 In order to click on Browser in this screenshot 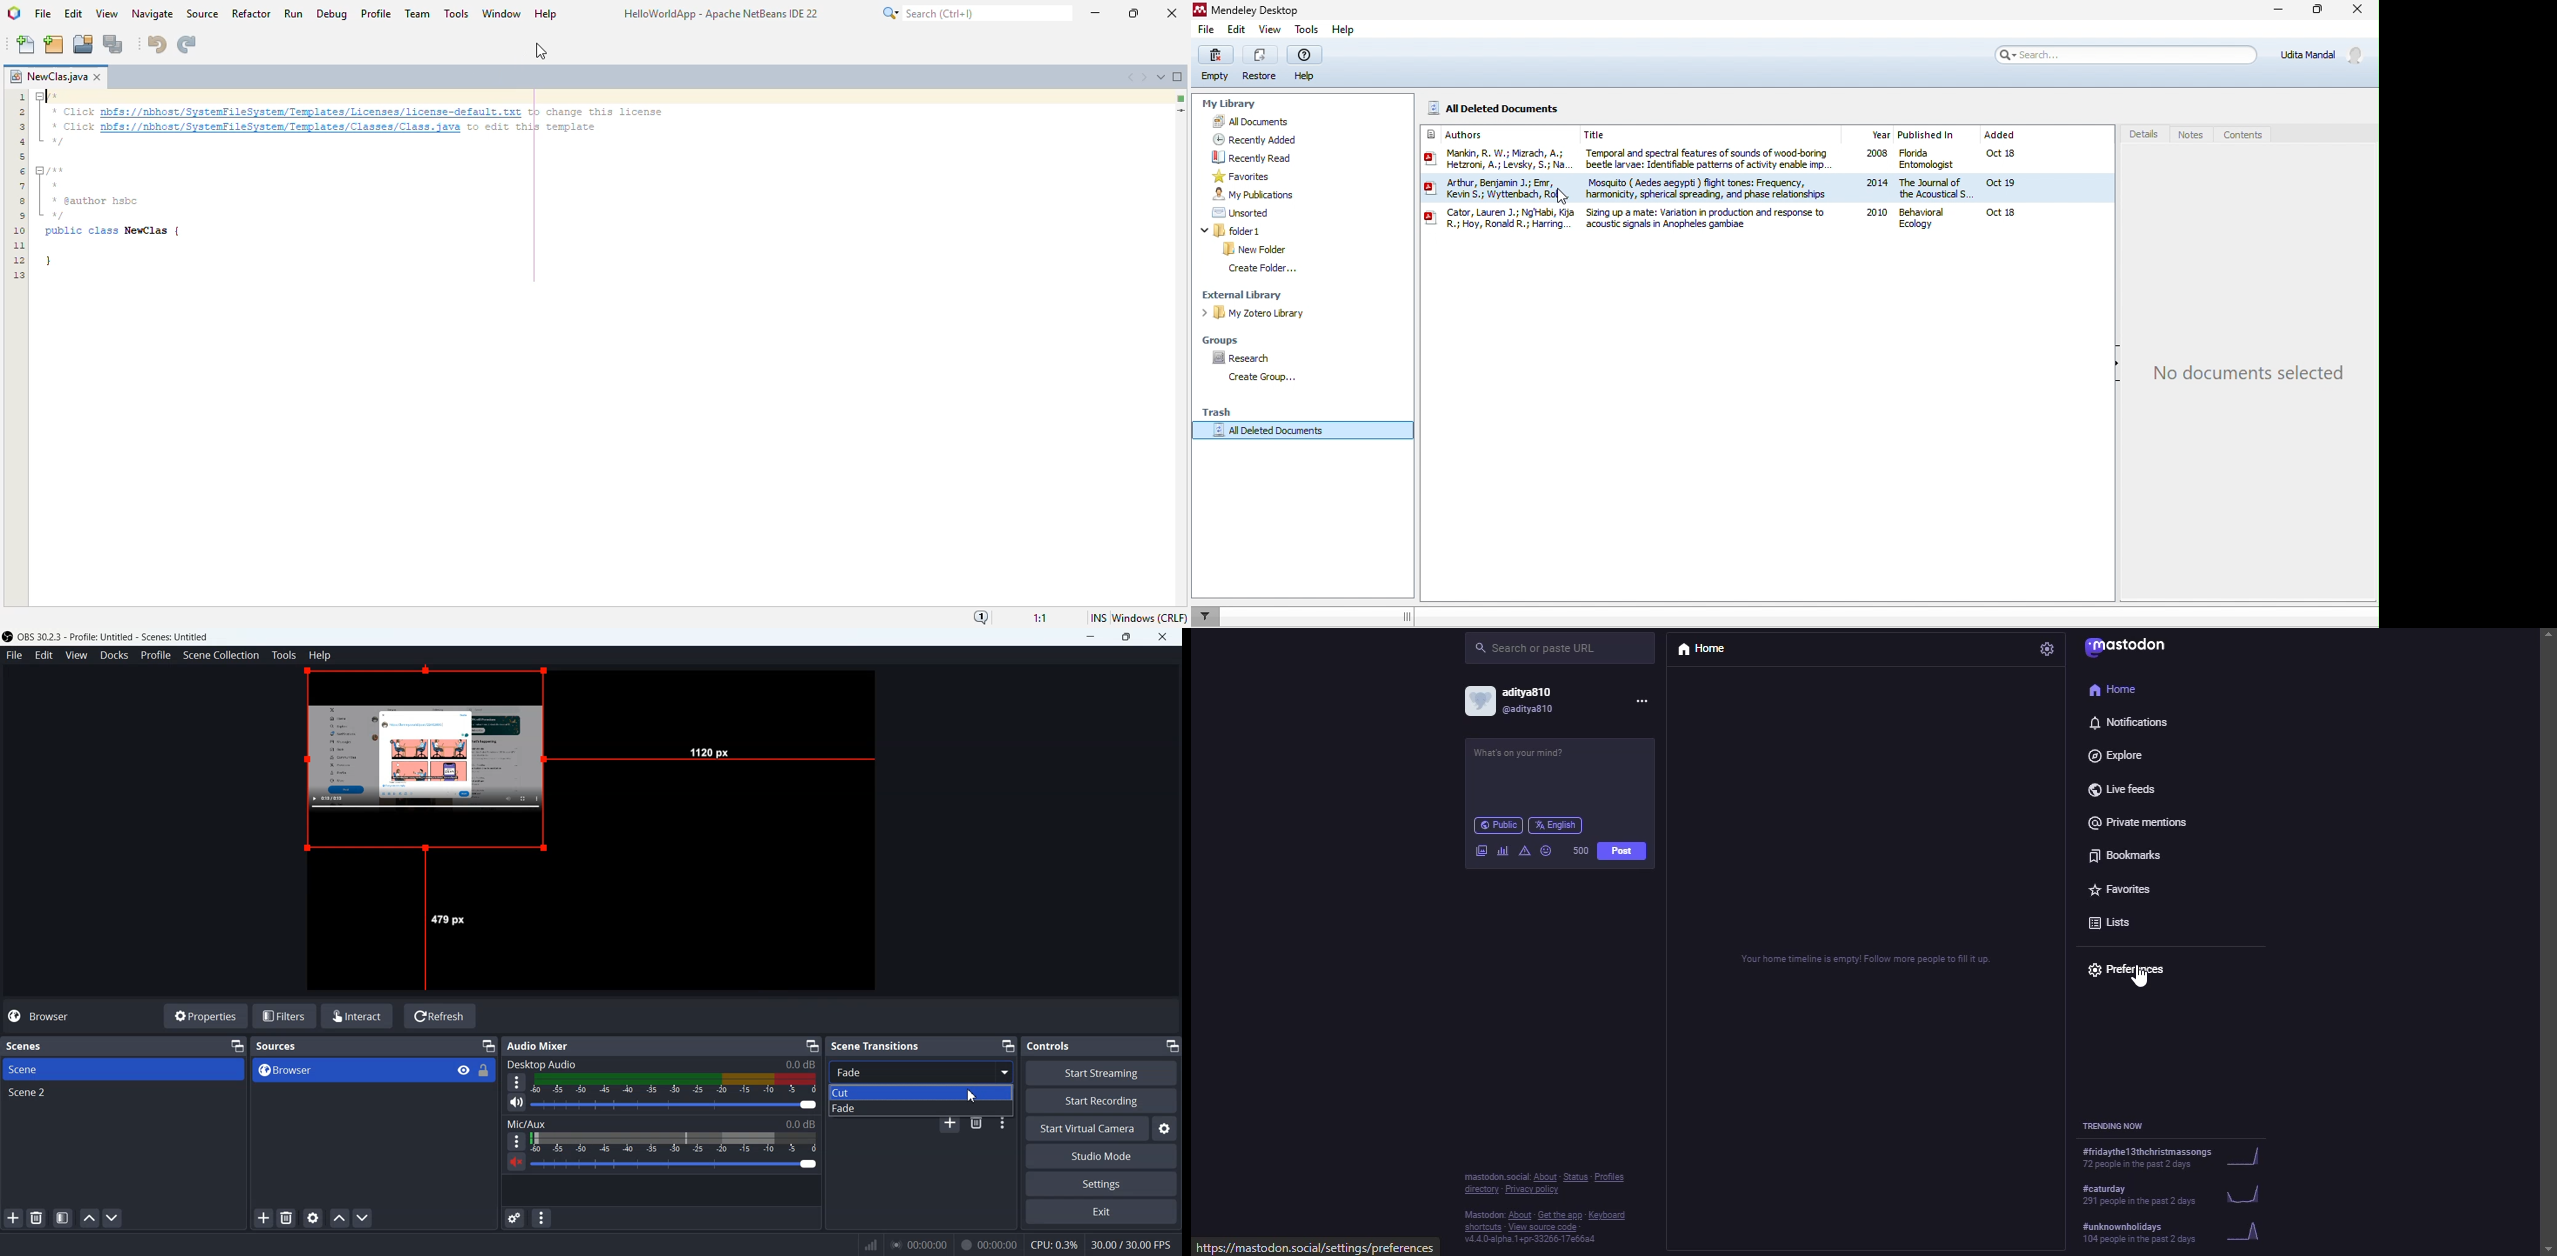, I will do `click(49, 1017)`.